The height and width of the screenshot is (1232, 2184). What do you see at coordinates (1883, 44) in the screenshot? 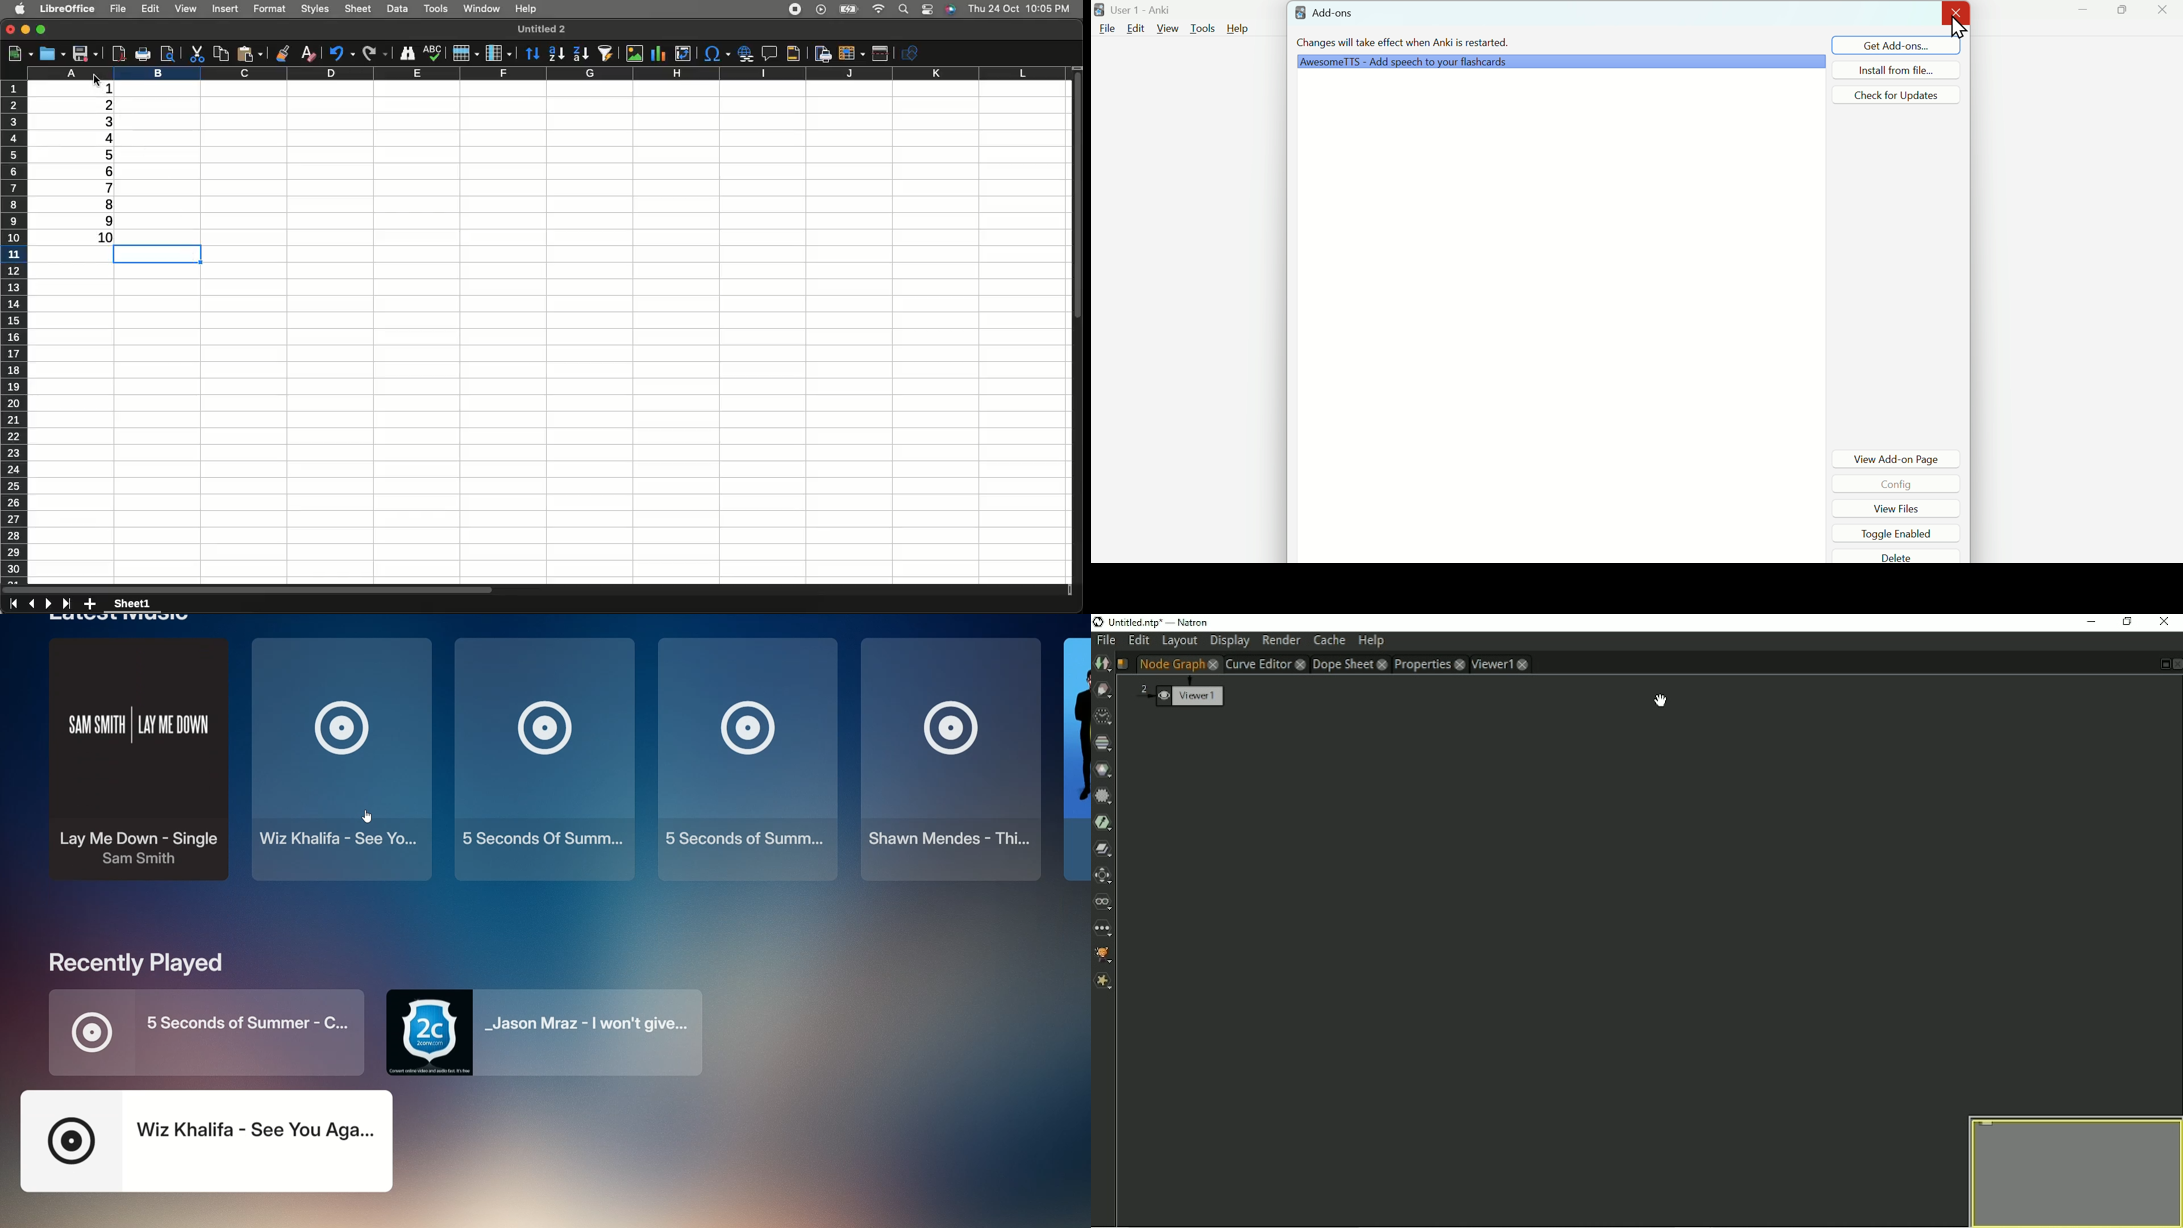
I see `Get Add-ons...` at bounding box center [1883, 44].